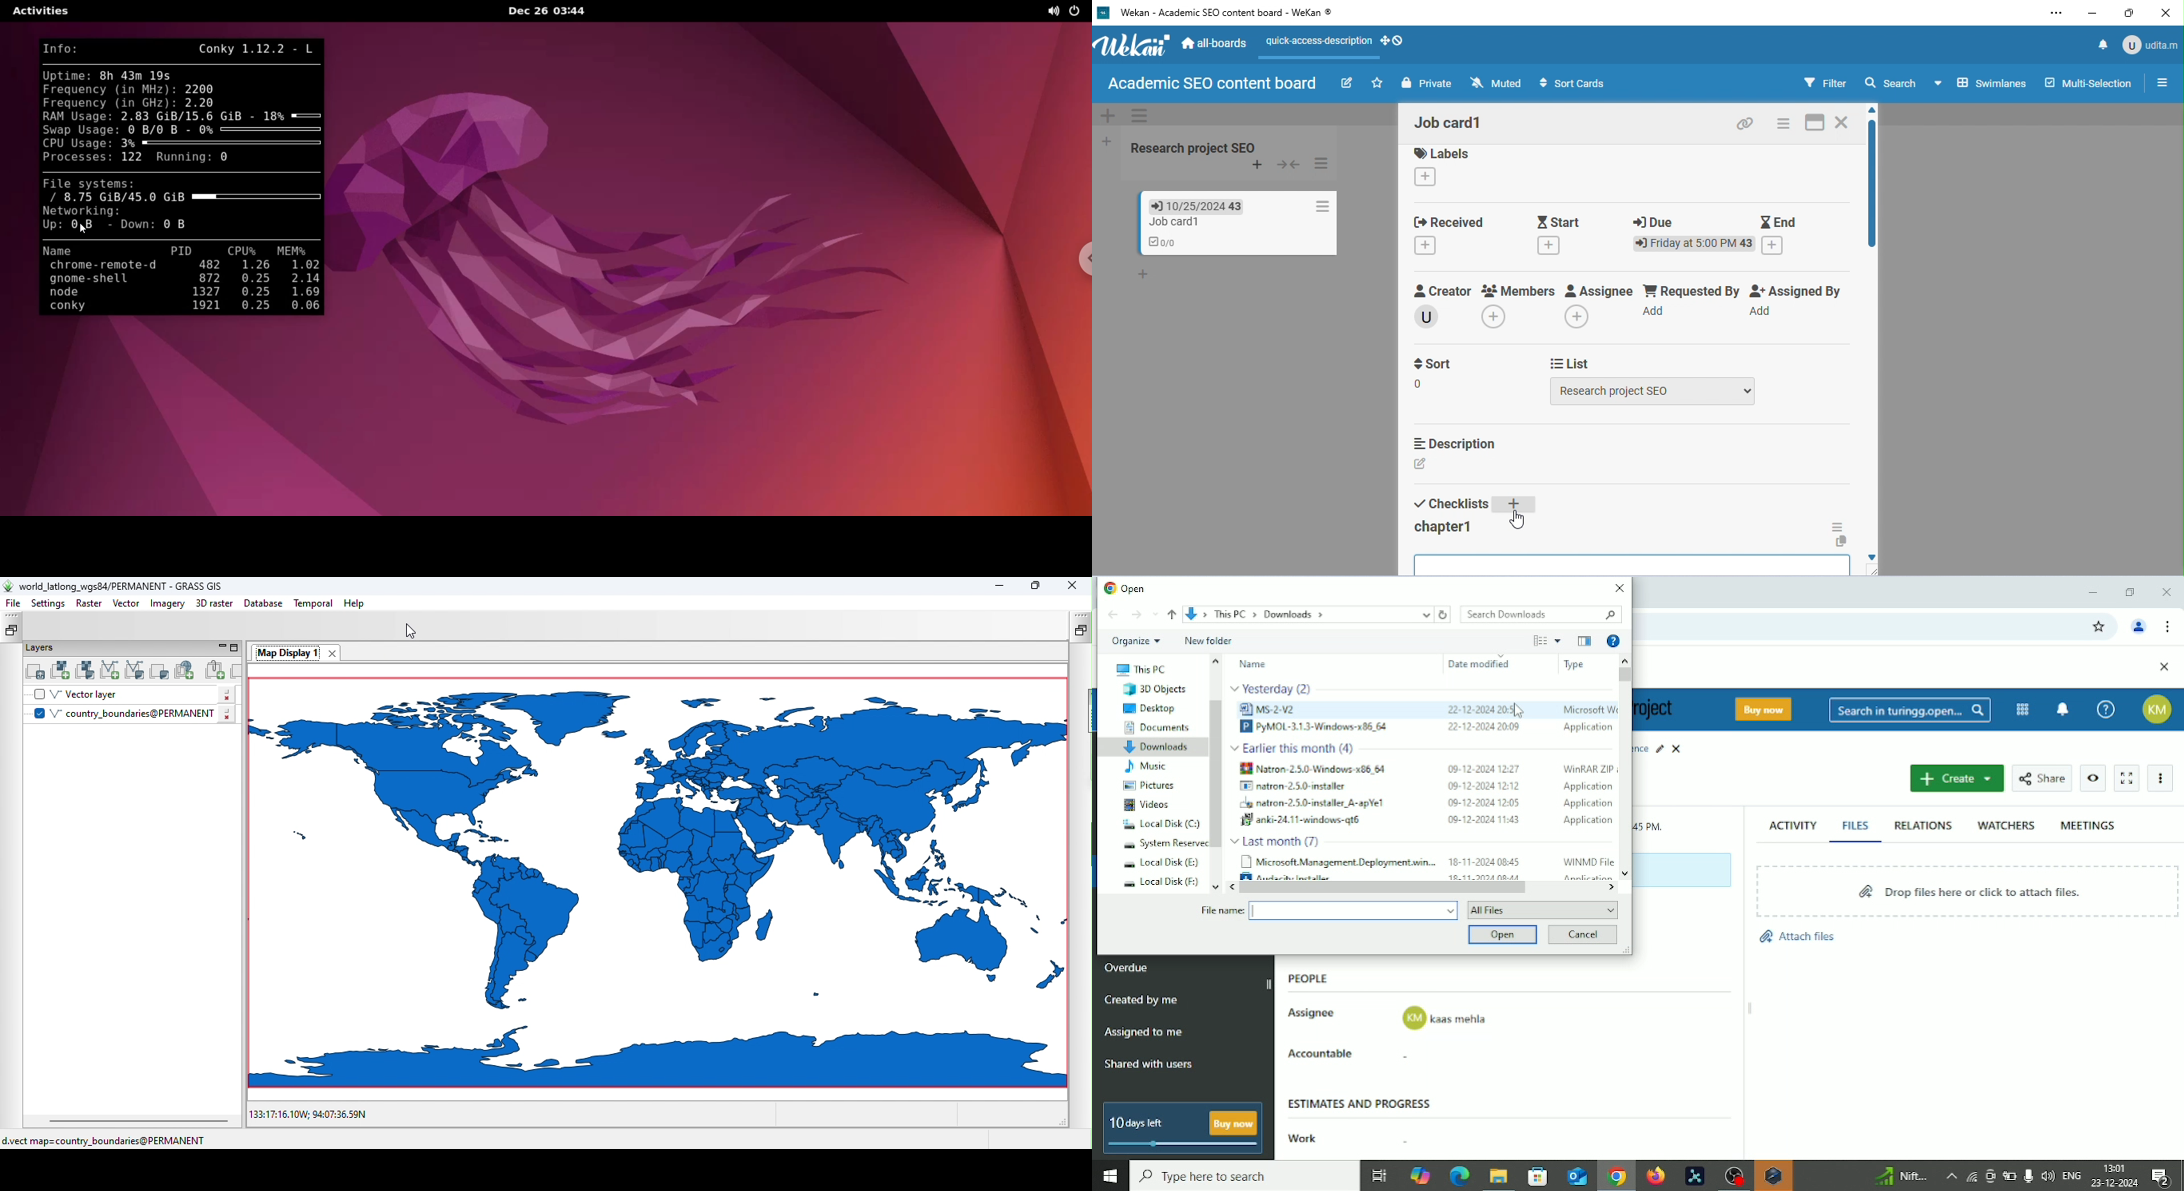  What do you see at coordinates (1422, 1174) in the screenshot?
I see `Copilot` at bounding box center [1422, 1174].